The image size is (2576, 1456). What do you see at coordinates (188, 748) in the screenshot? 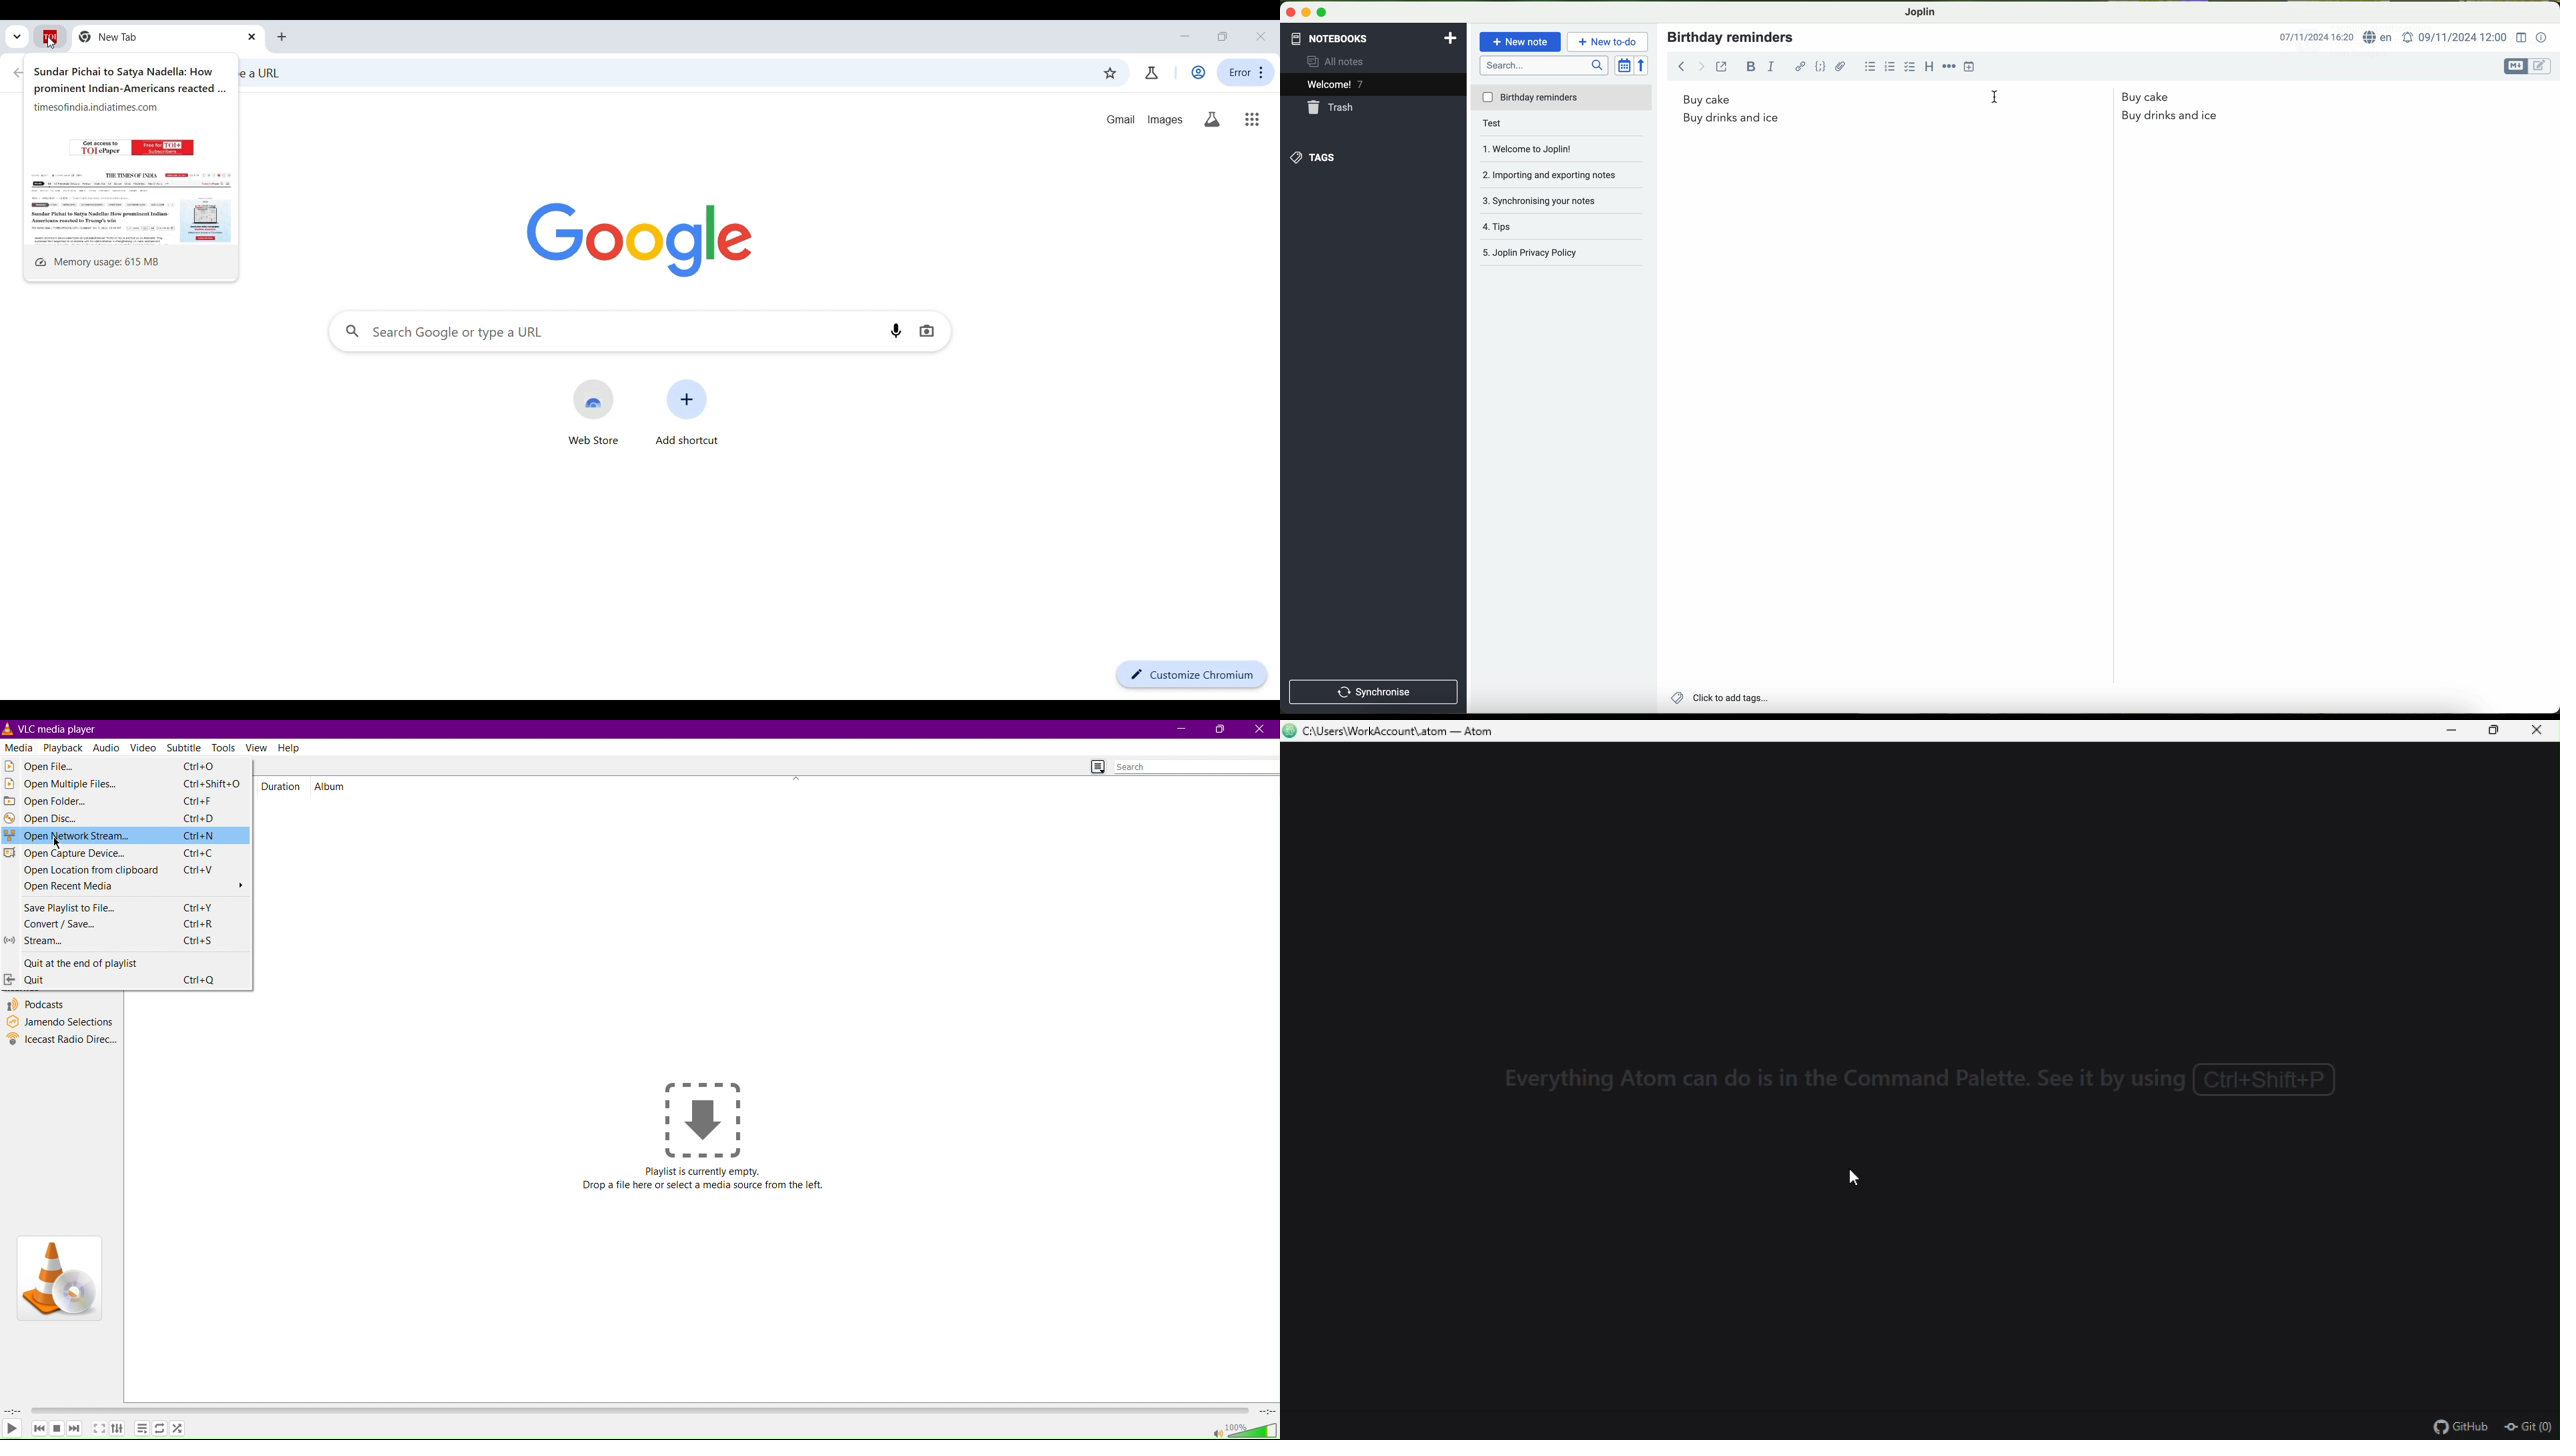
I see `Subtitle` at bounding box center [188, 748].